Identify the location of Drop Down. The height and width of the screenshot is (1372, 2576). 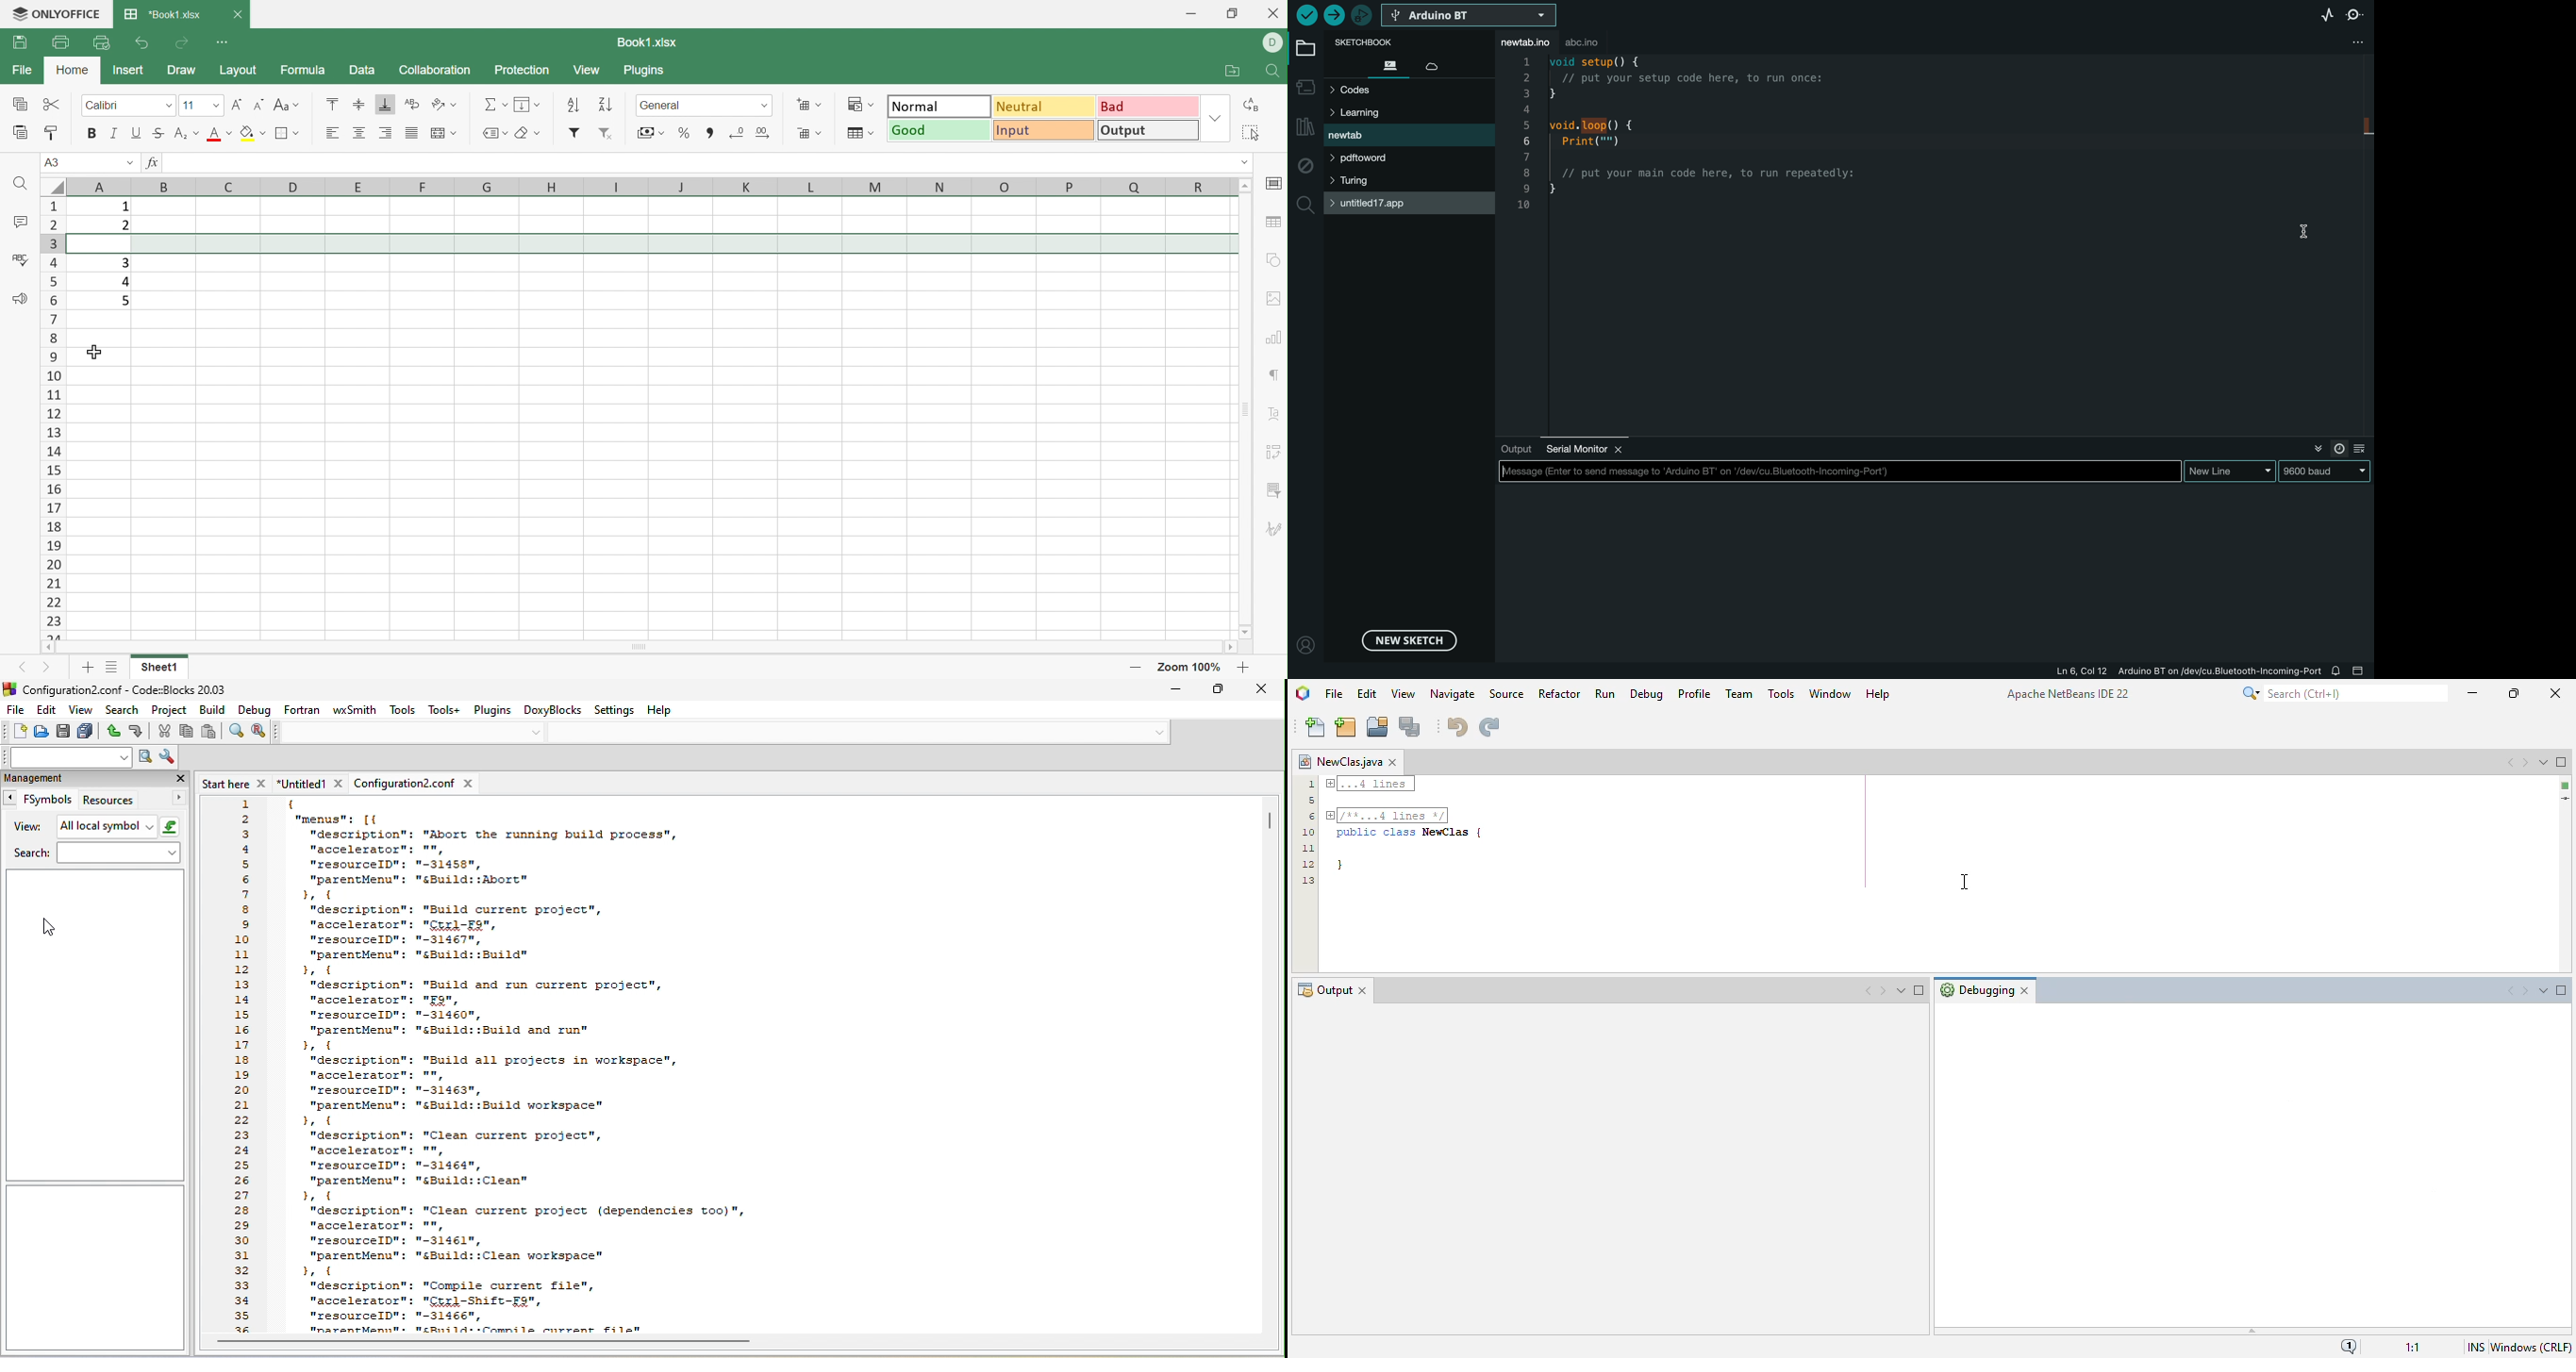
(298, 105).